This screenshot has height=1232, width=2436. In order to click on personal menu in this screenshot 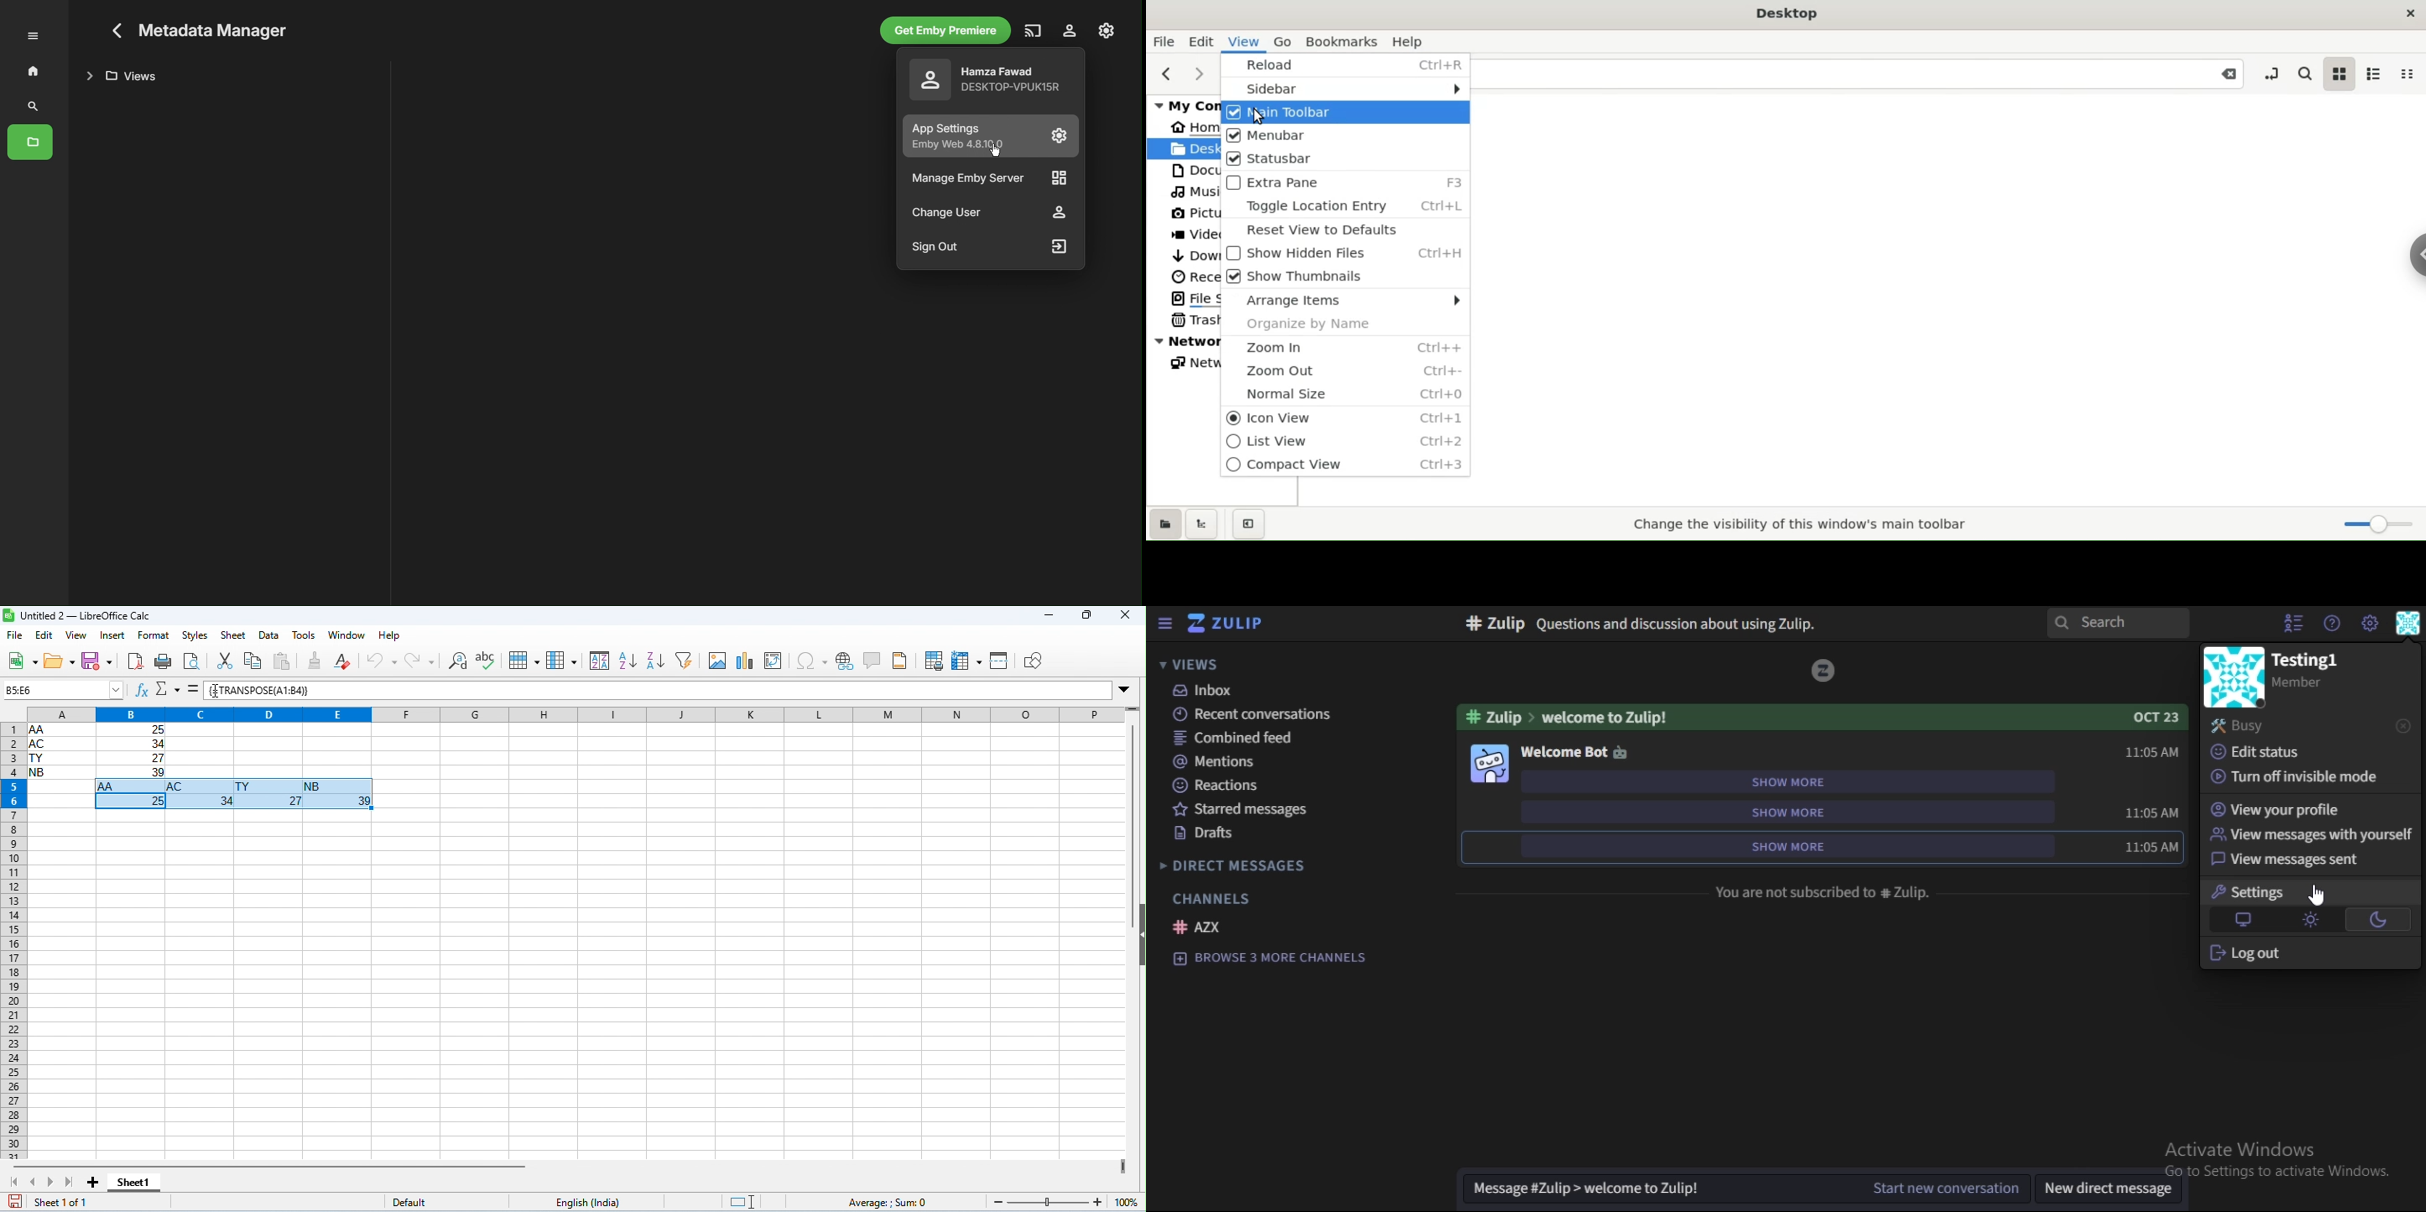, I will do `click(2409, 624)`.